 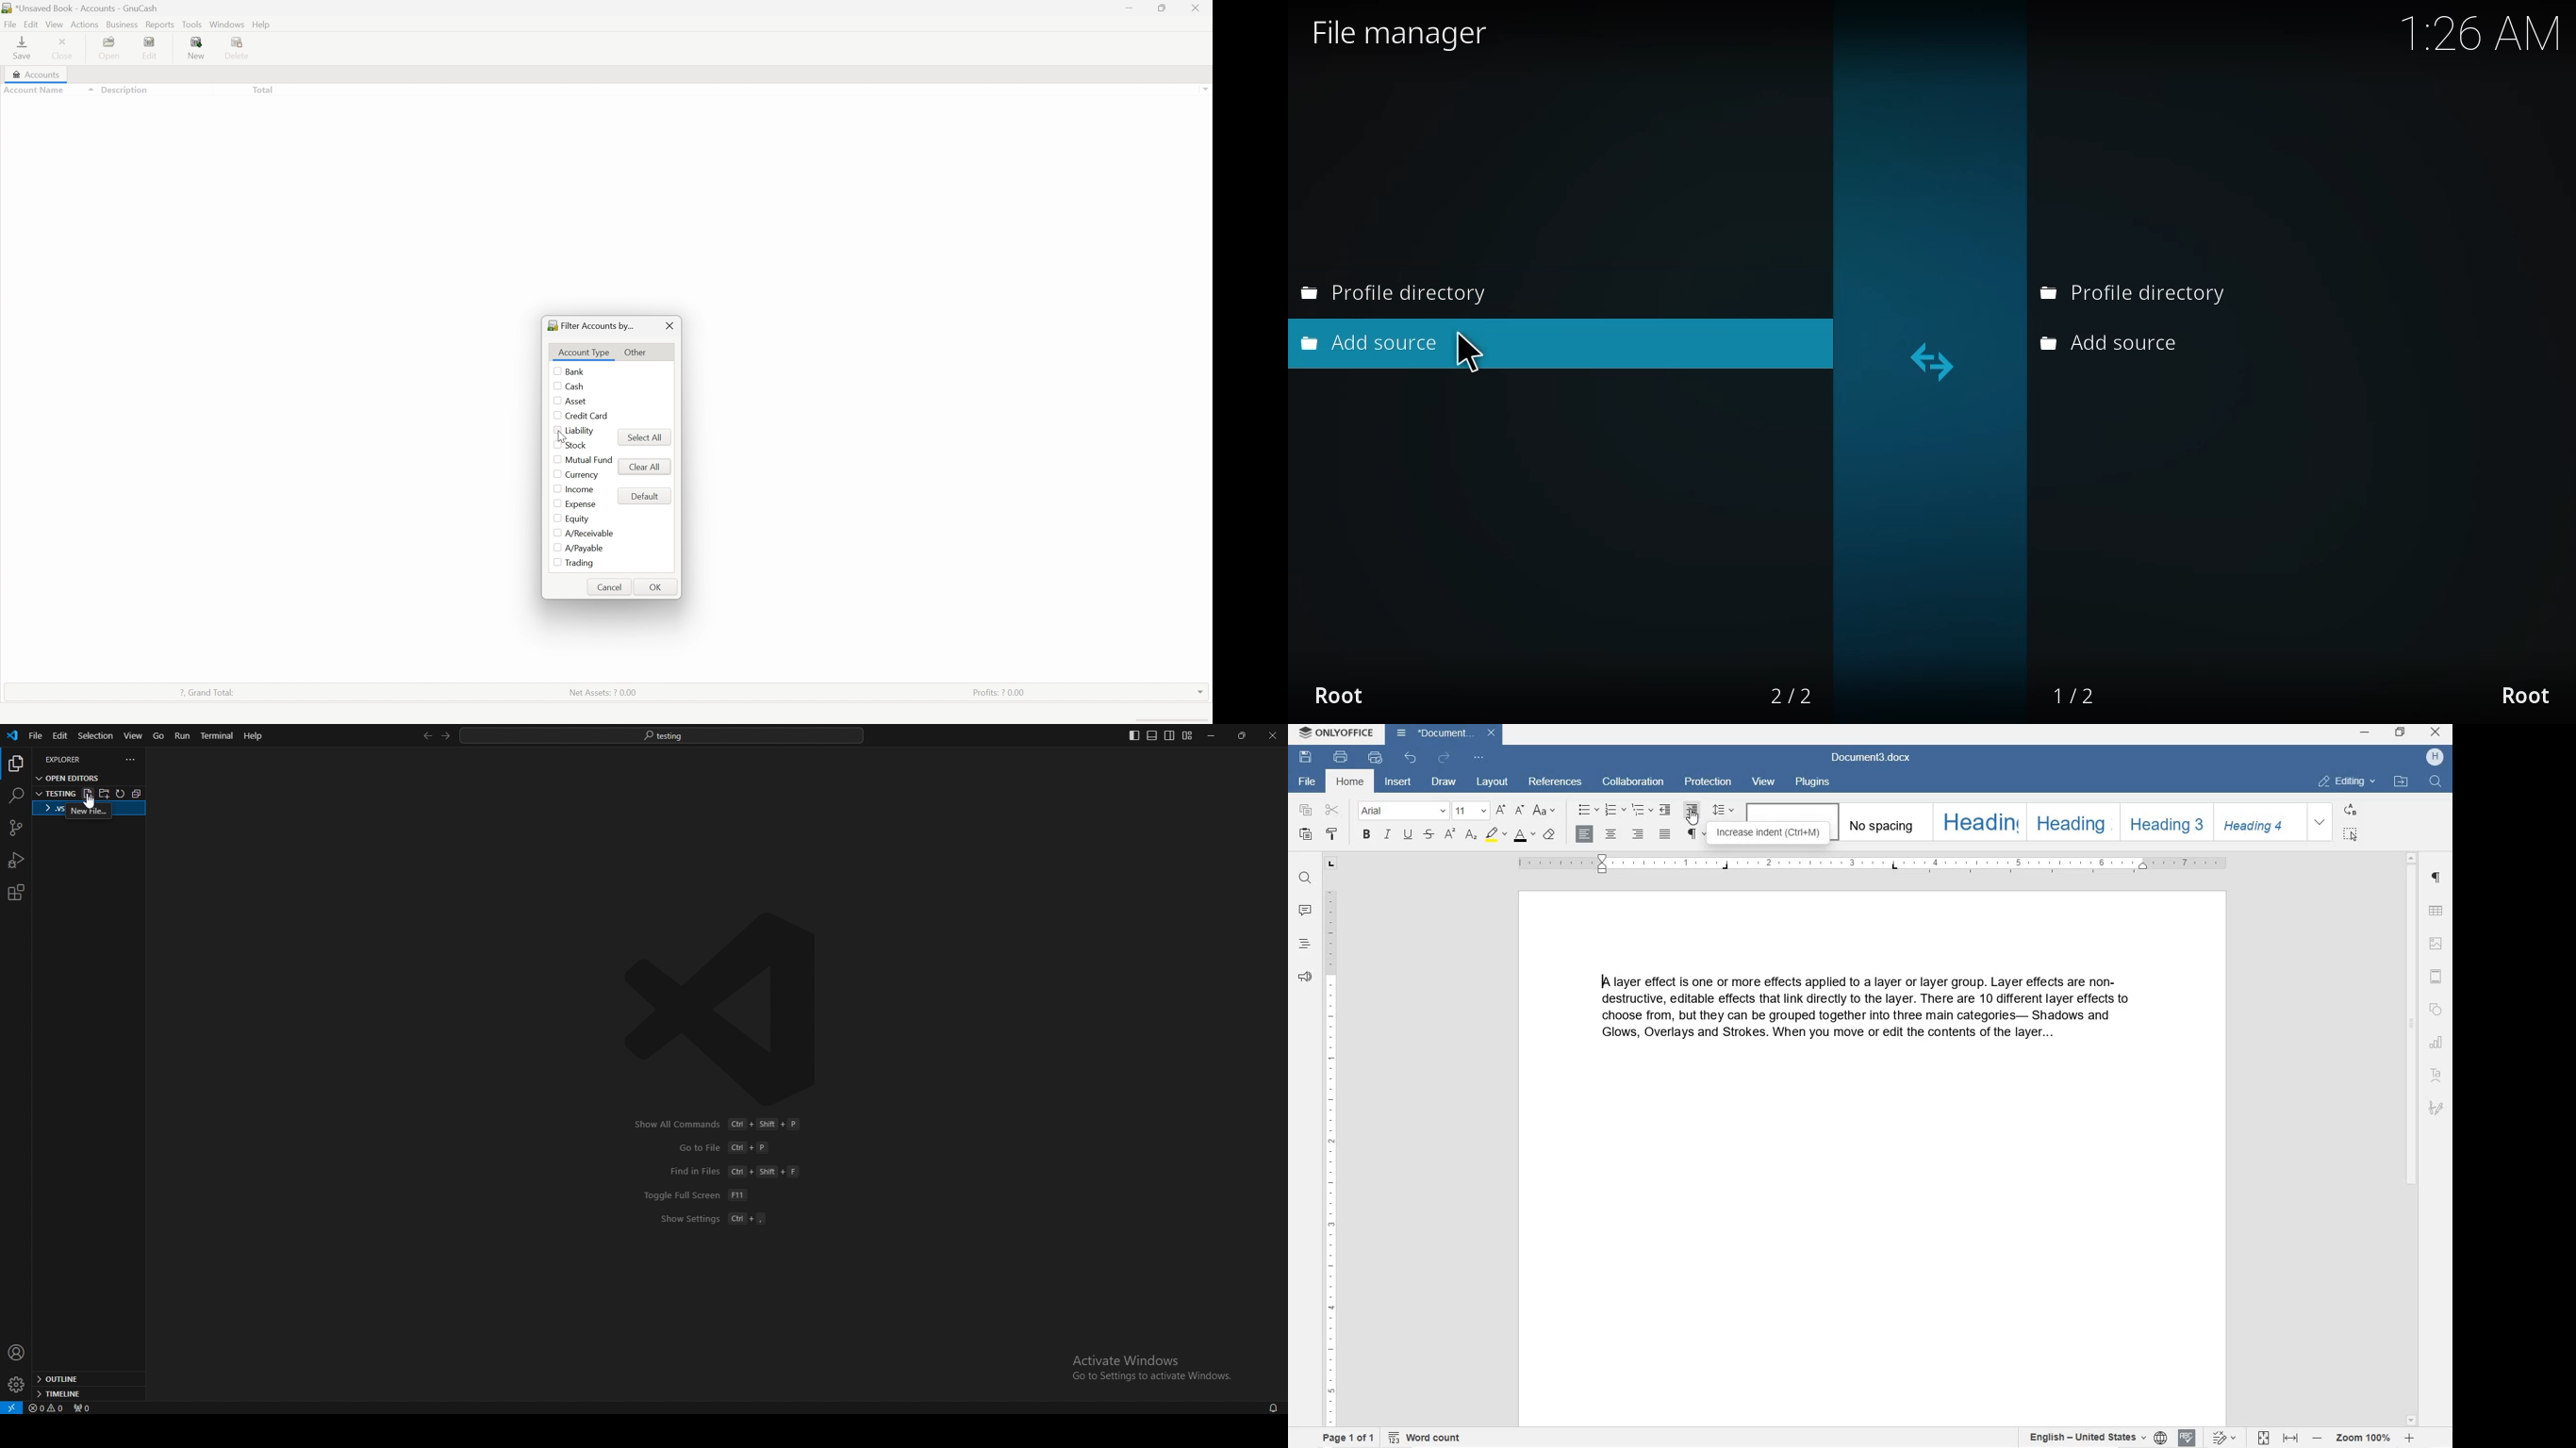 I want to click on HEADINGS, so click(x=1305, y=945).